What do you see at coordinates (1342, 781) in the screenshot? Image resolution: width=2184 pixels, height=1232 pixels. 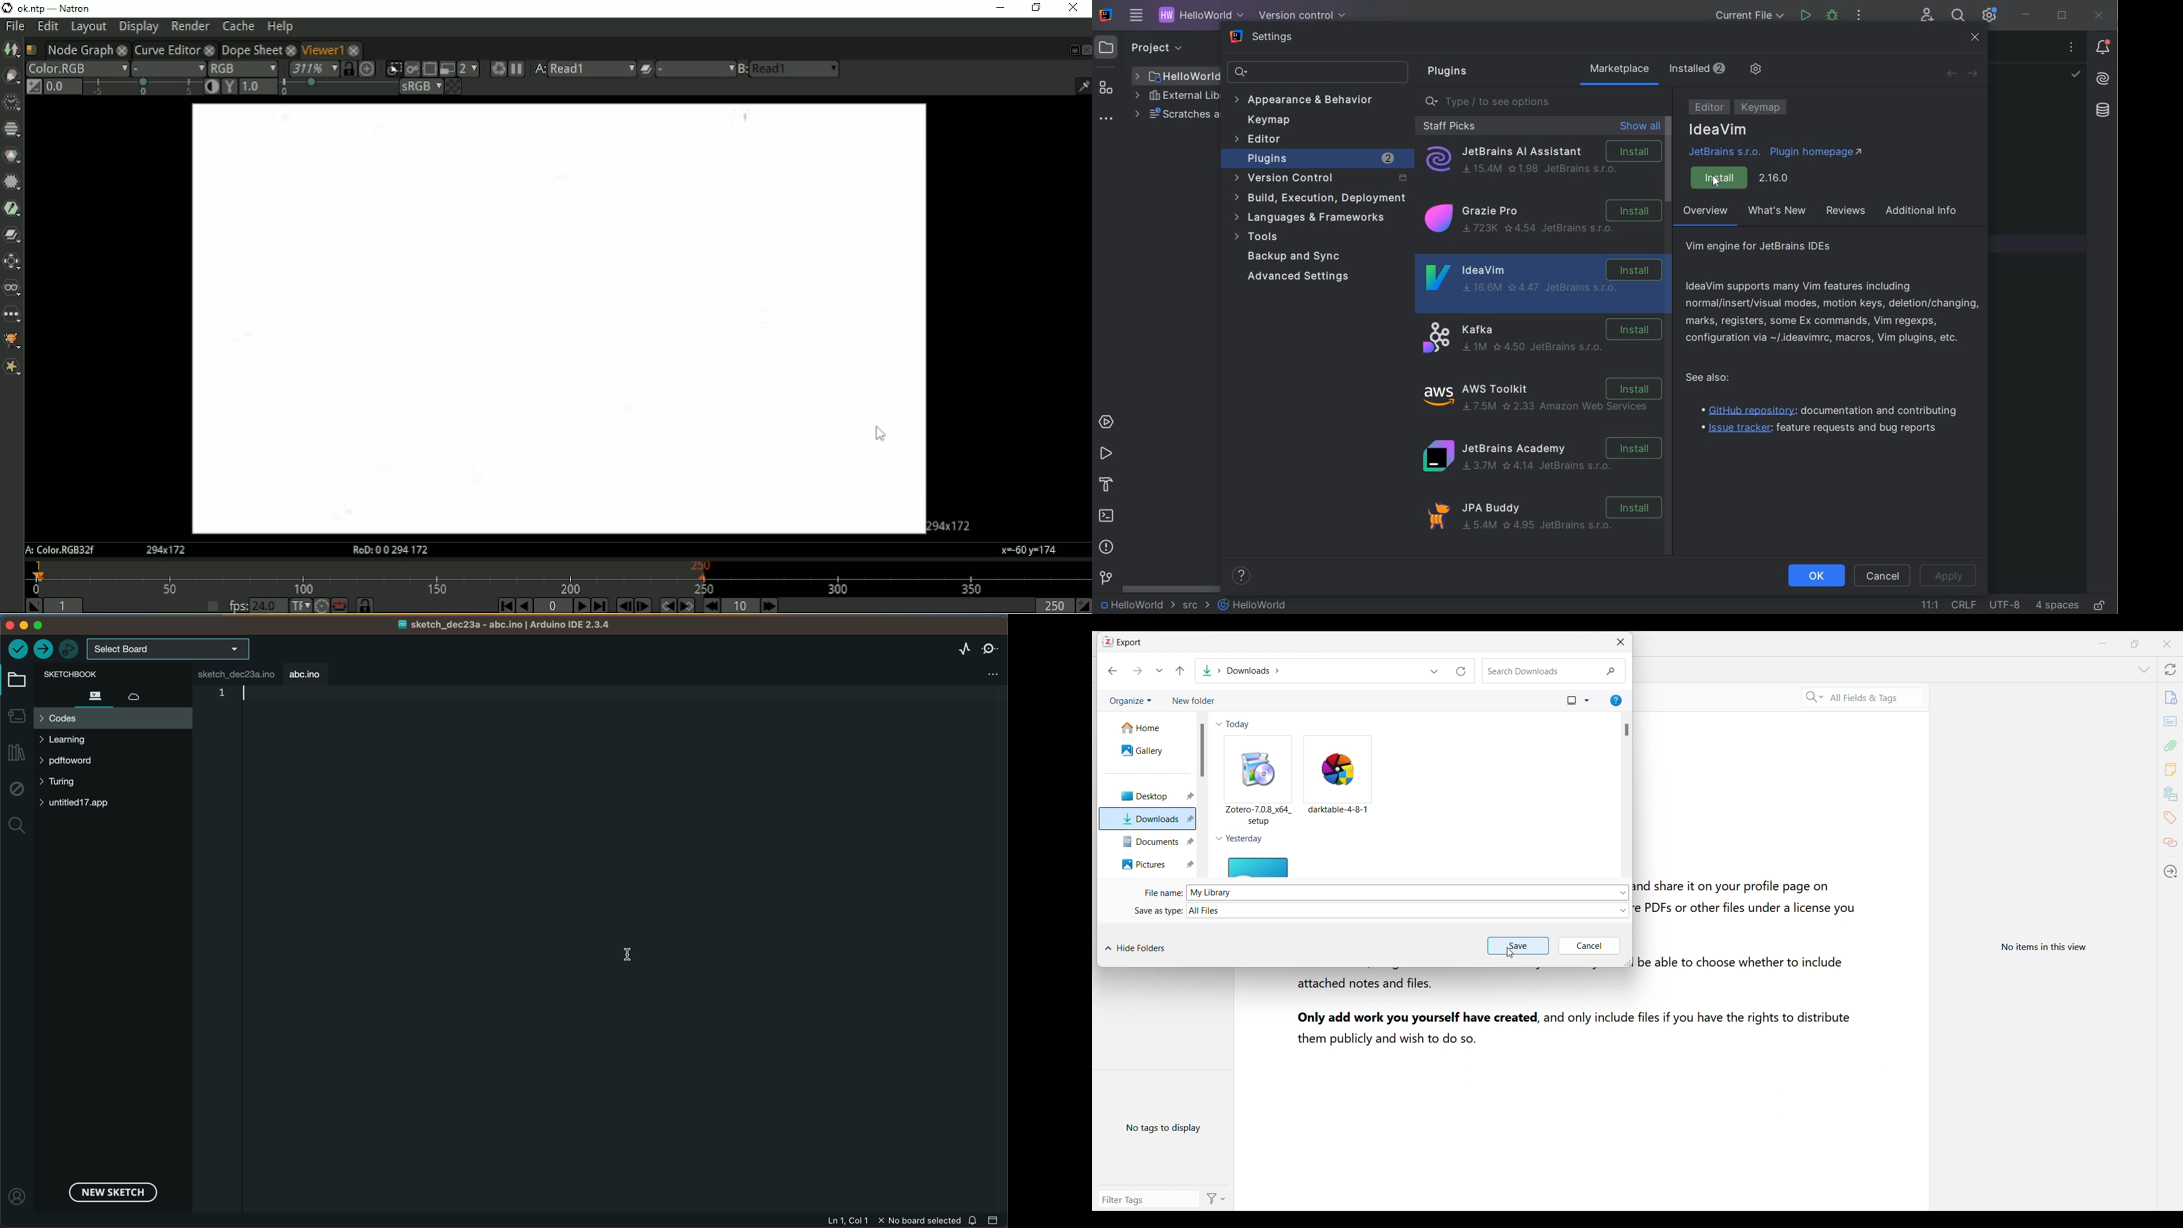 I see `darktable-4-8-1` at bounding box center [1342, 781].